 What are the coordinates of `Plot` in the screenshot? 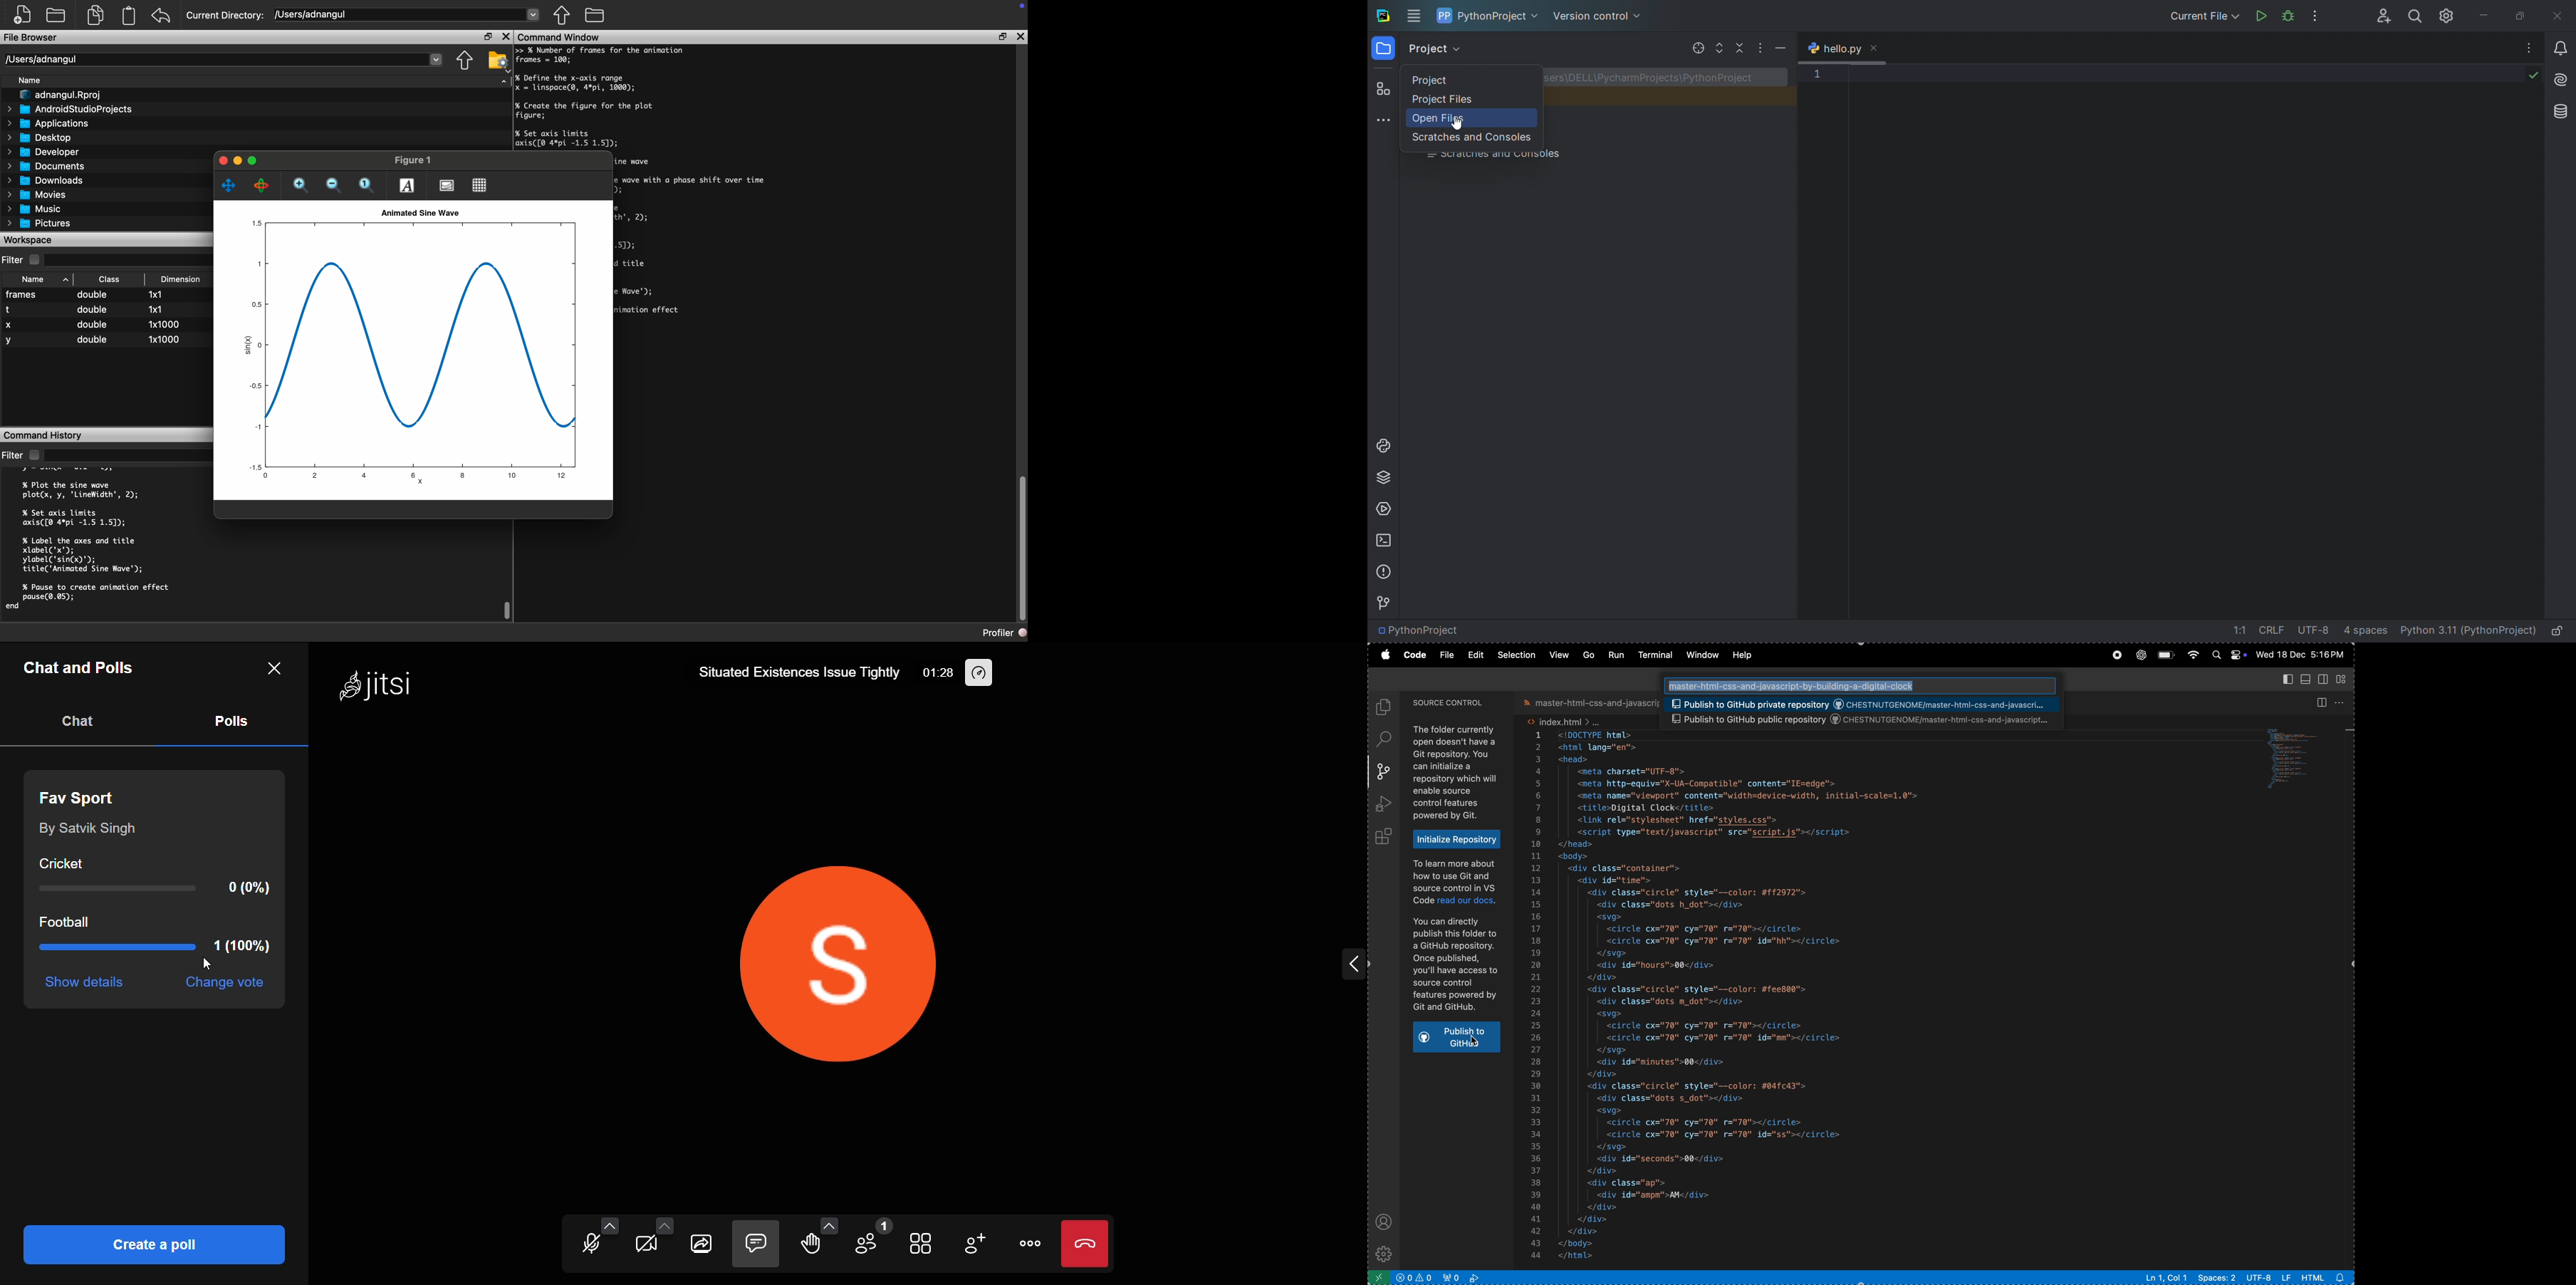 It's located at (446, 187).